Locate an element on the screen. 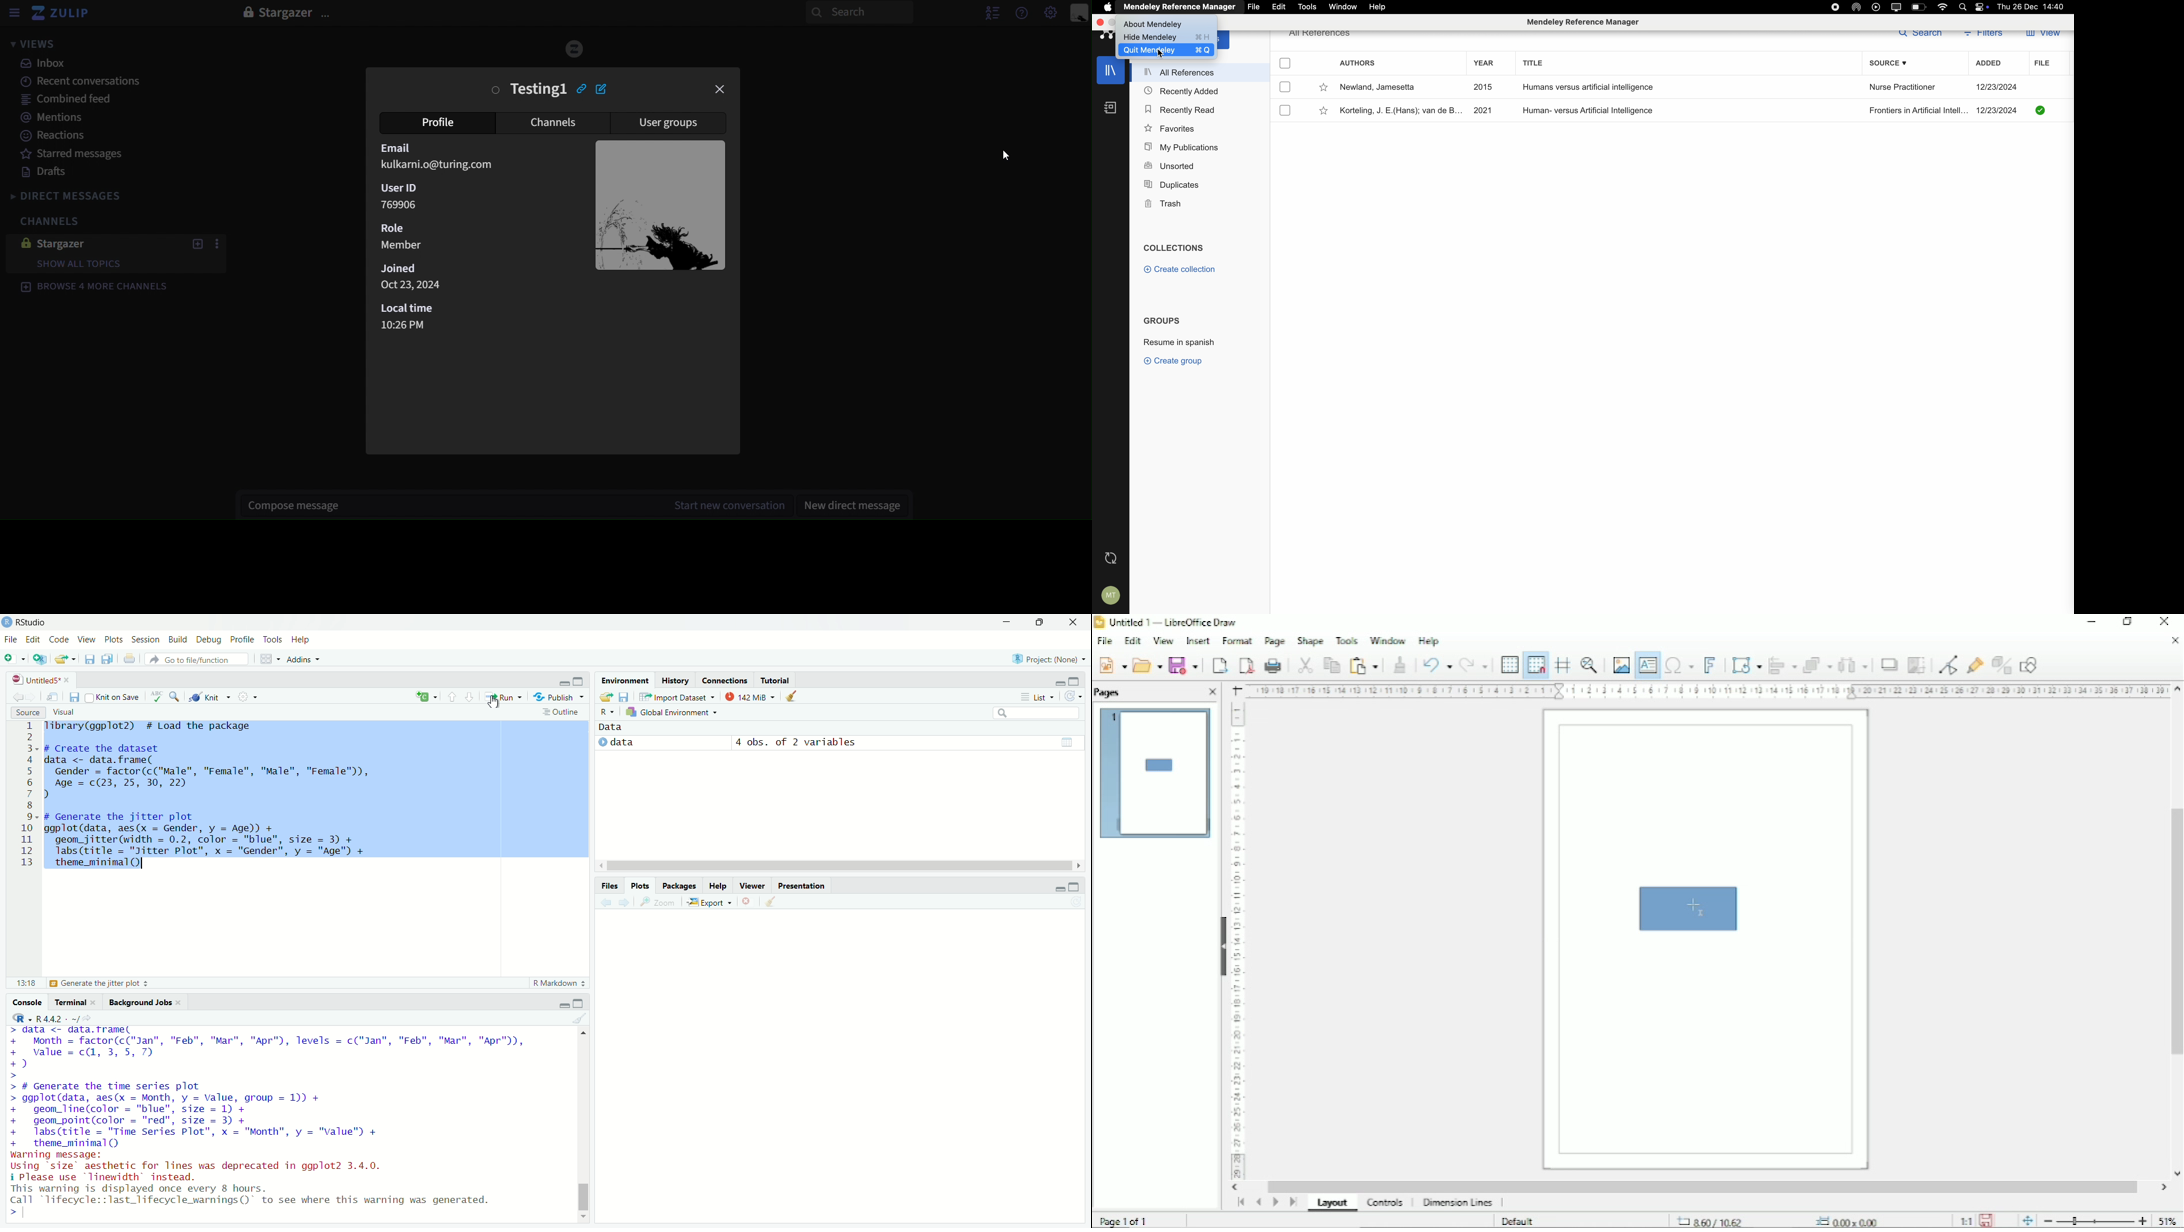 The width and height of the screenshot is (2184, 1232). help is located at coordinates (306, 638).